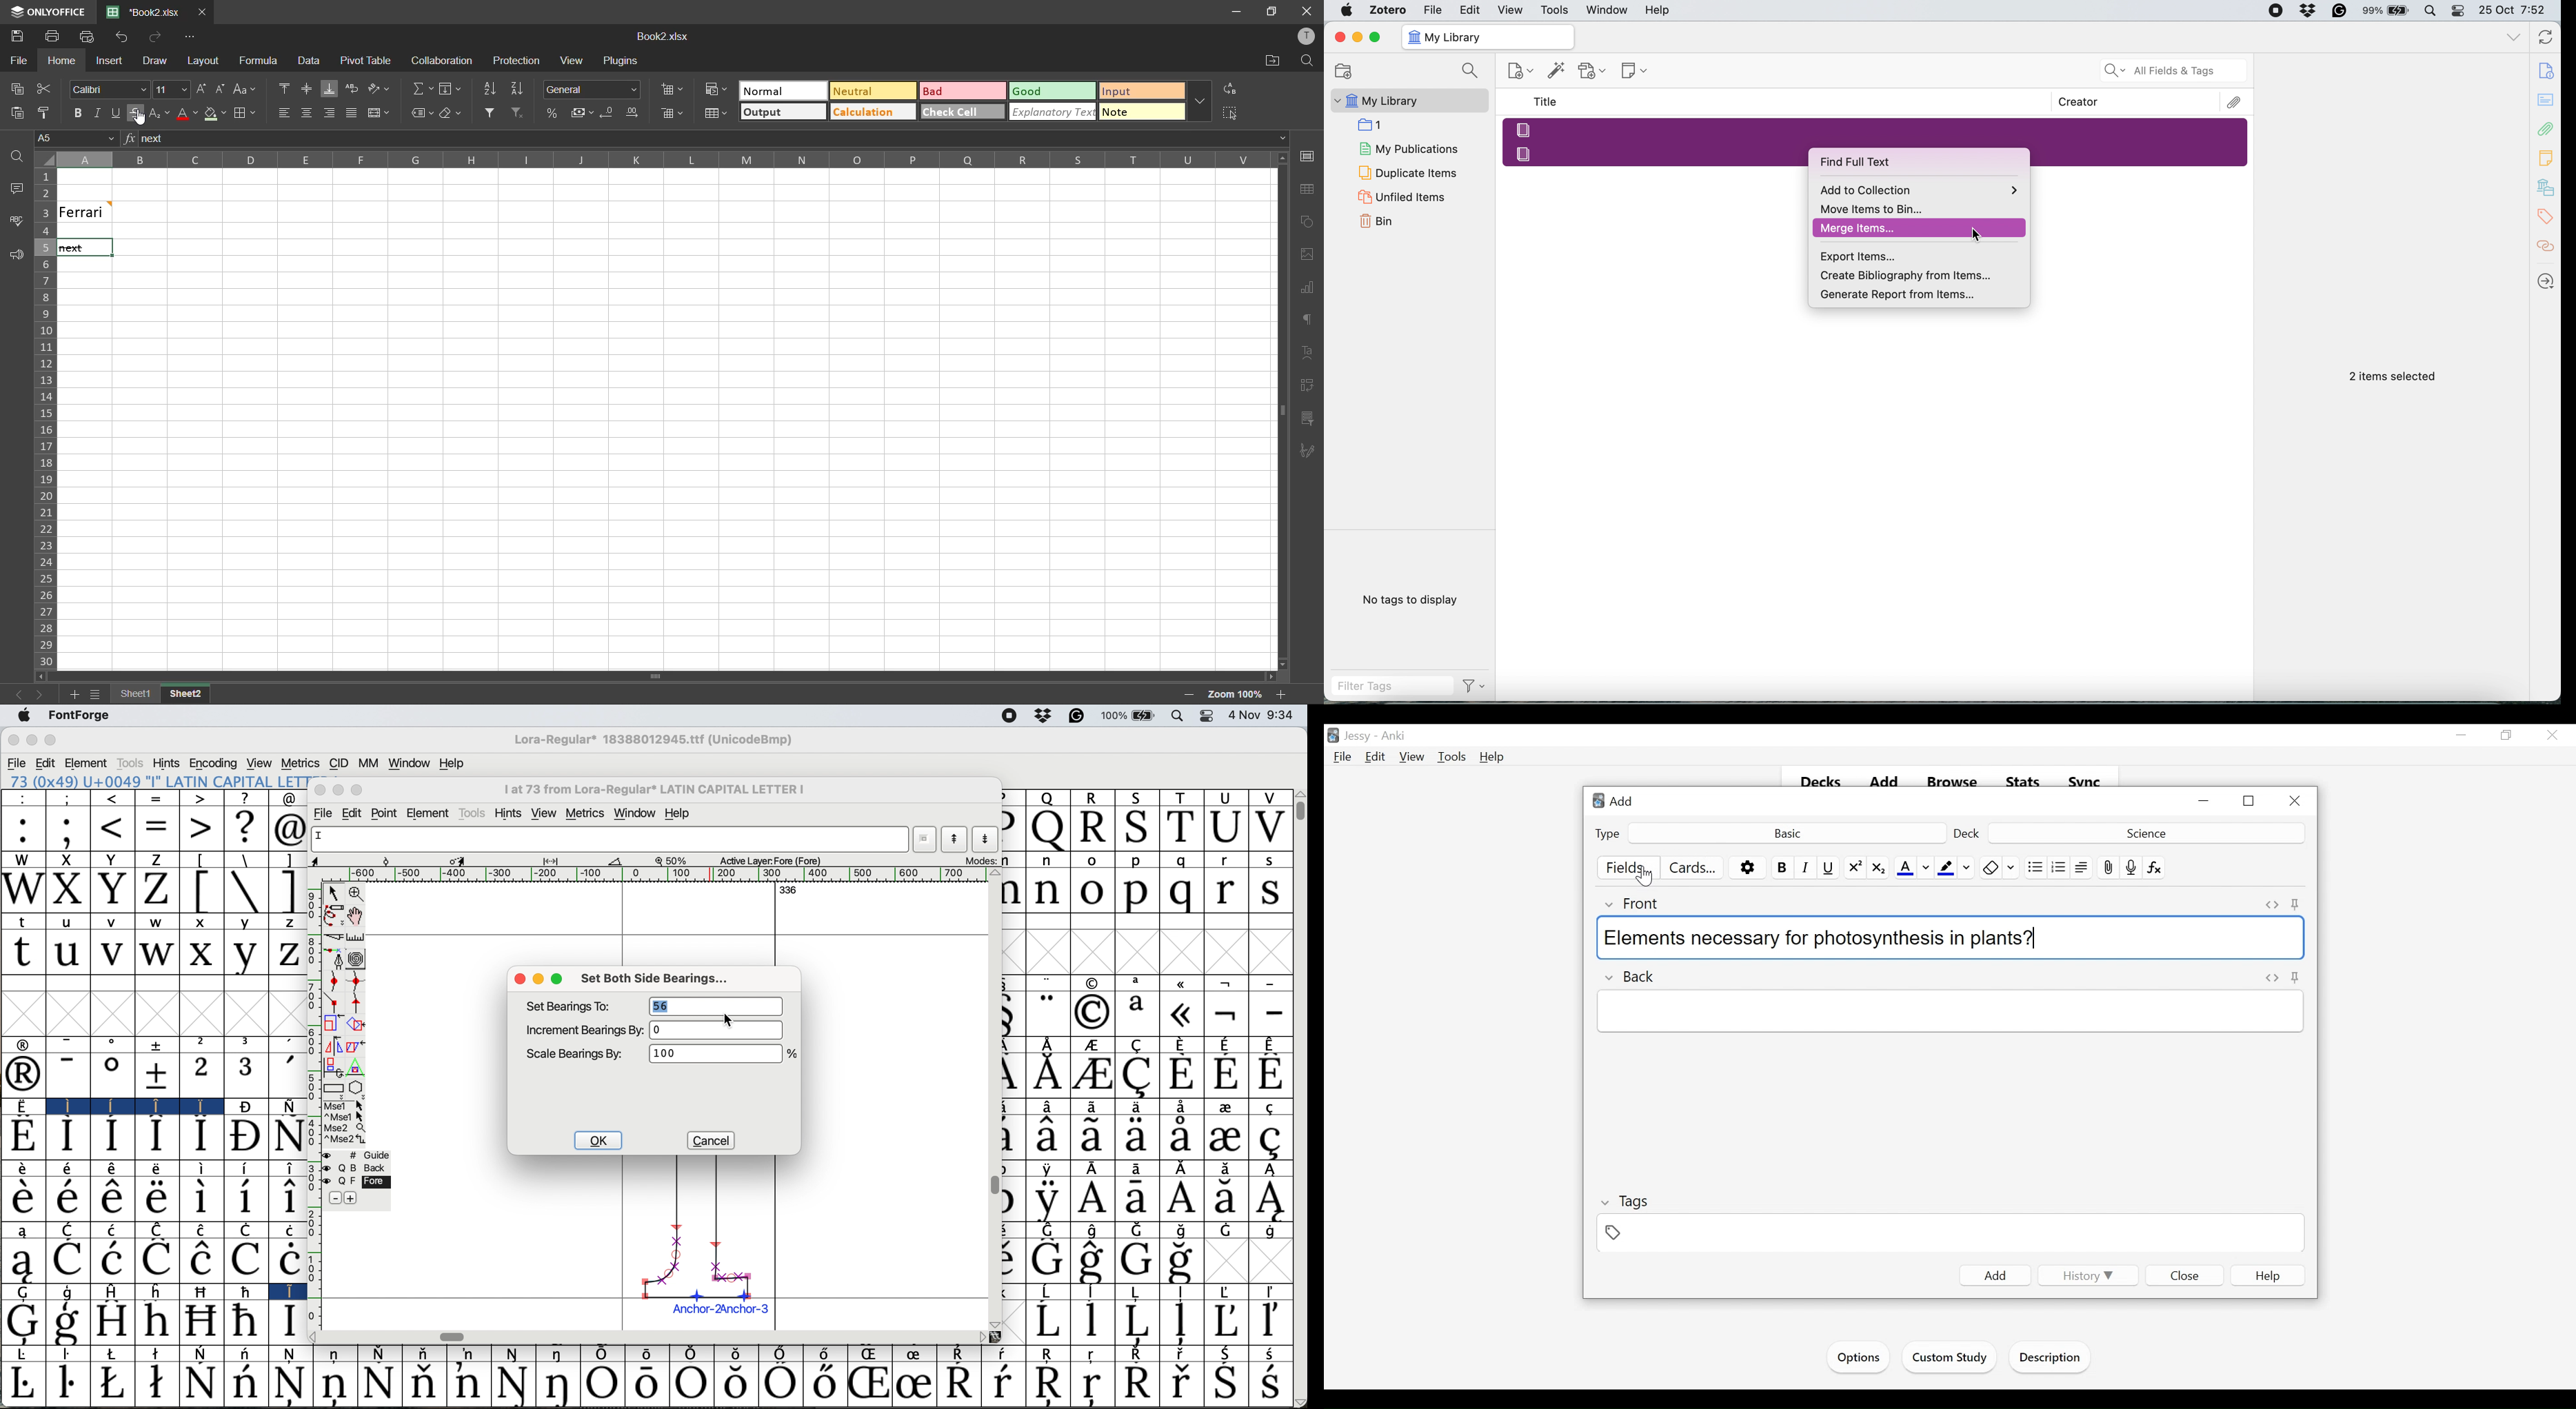 This screenshot has width=2576, height=1428. Describe the element at coordinates (2024, 782) in the screenshot. I see `Stats` at that location.